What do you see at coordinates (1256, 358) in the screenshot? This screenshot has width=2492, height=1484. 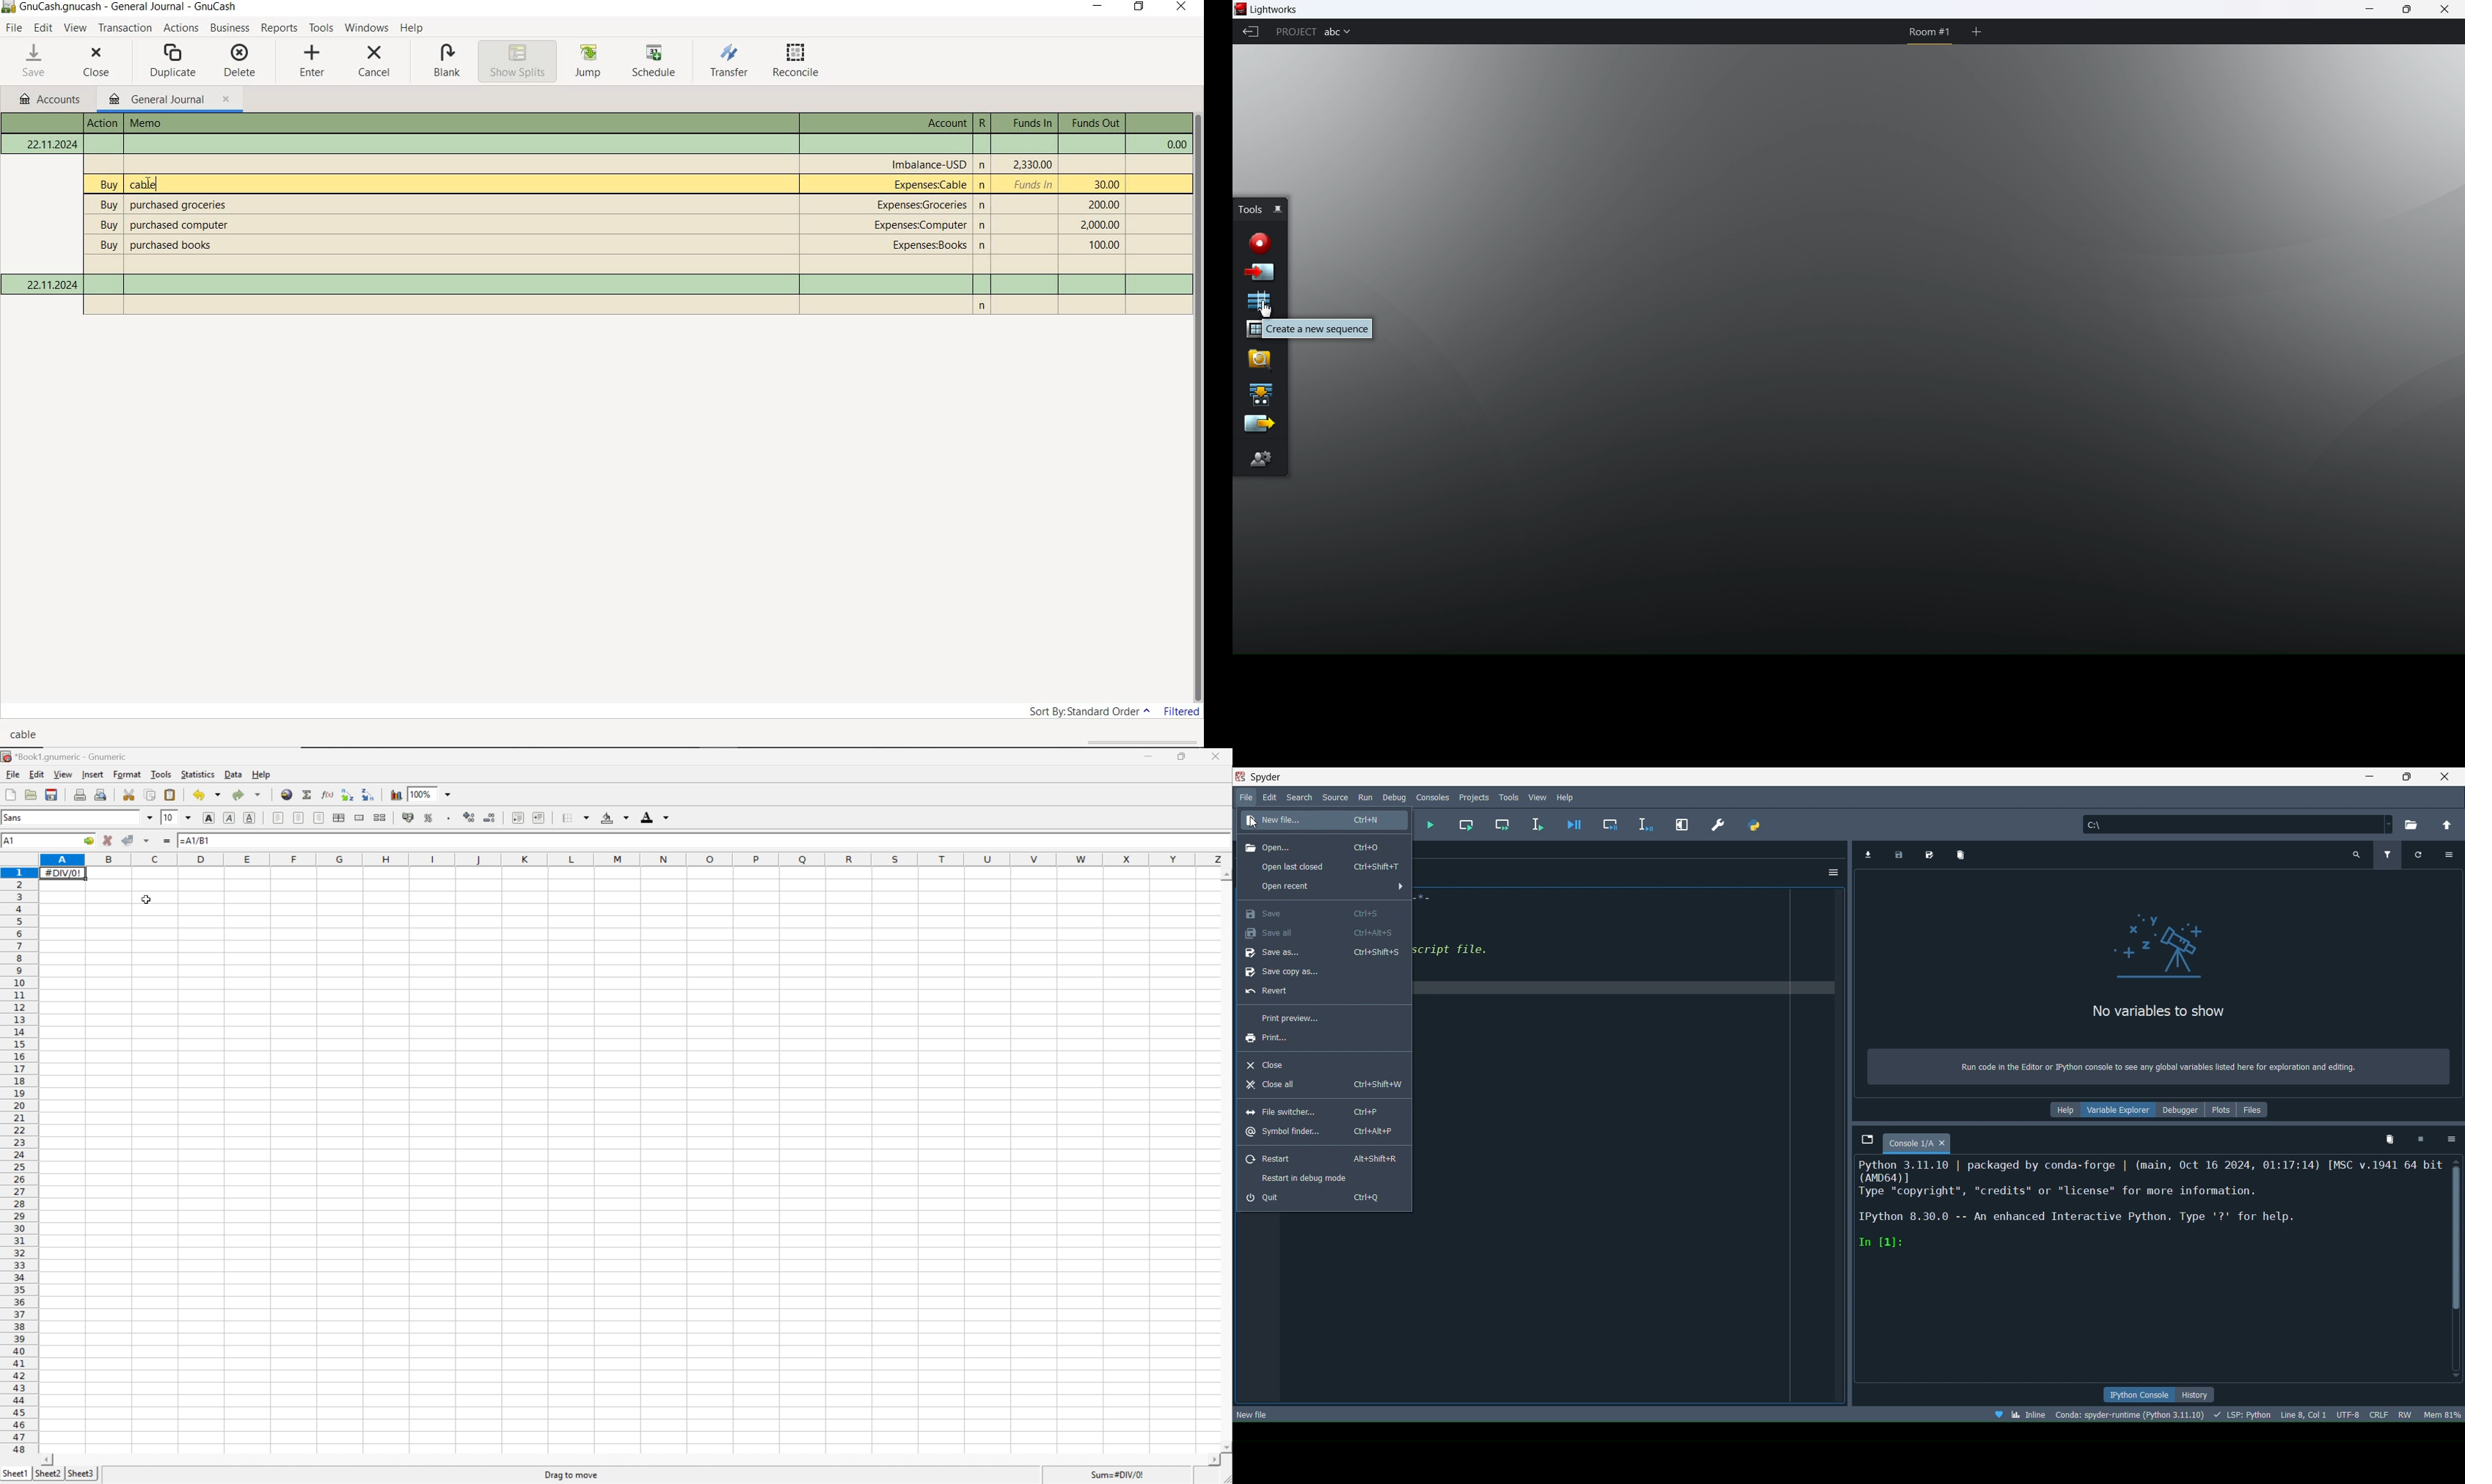 I see `search for clips and sequence` at bounding box center [1256, 358].